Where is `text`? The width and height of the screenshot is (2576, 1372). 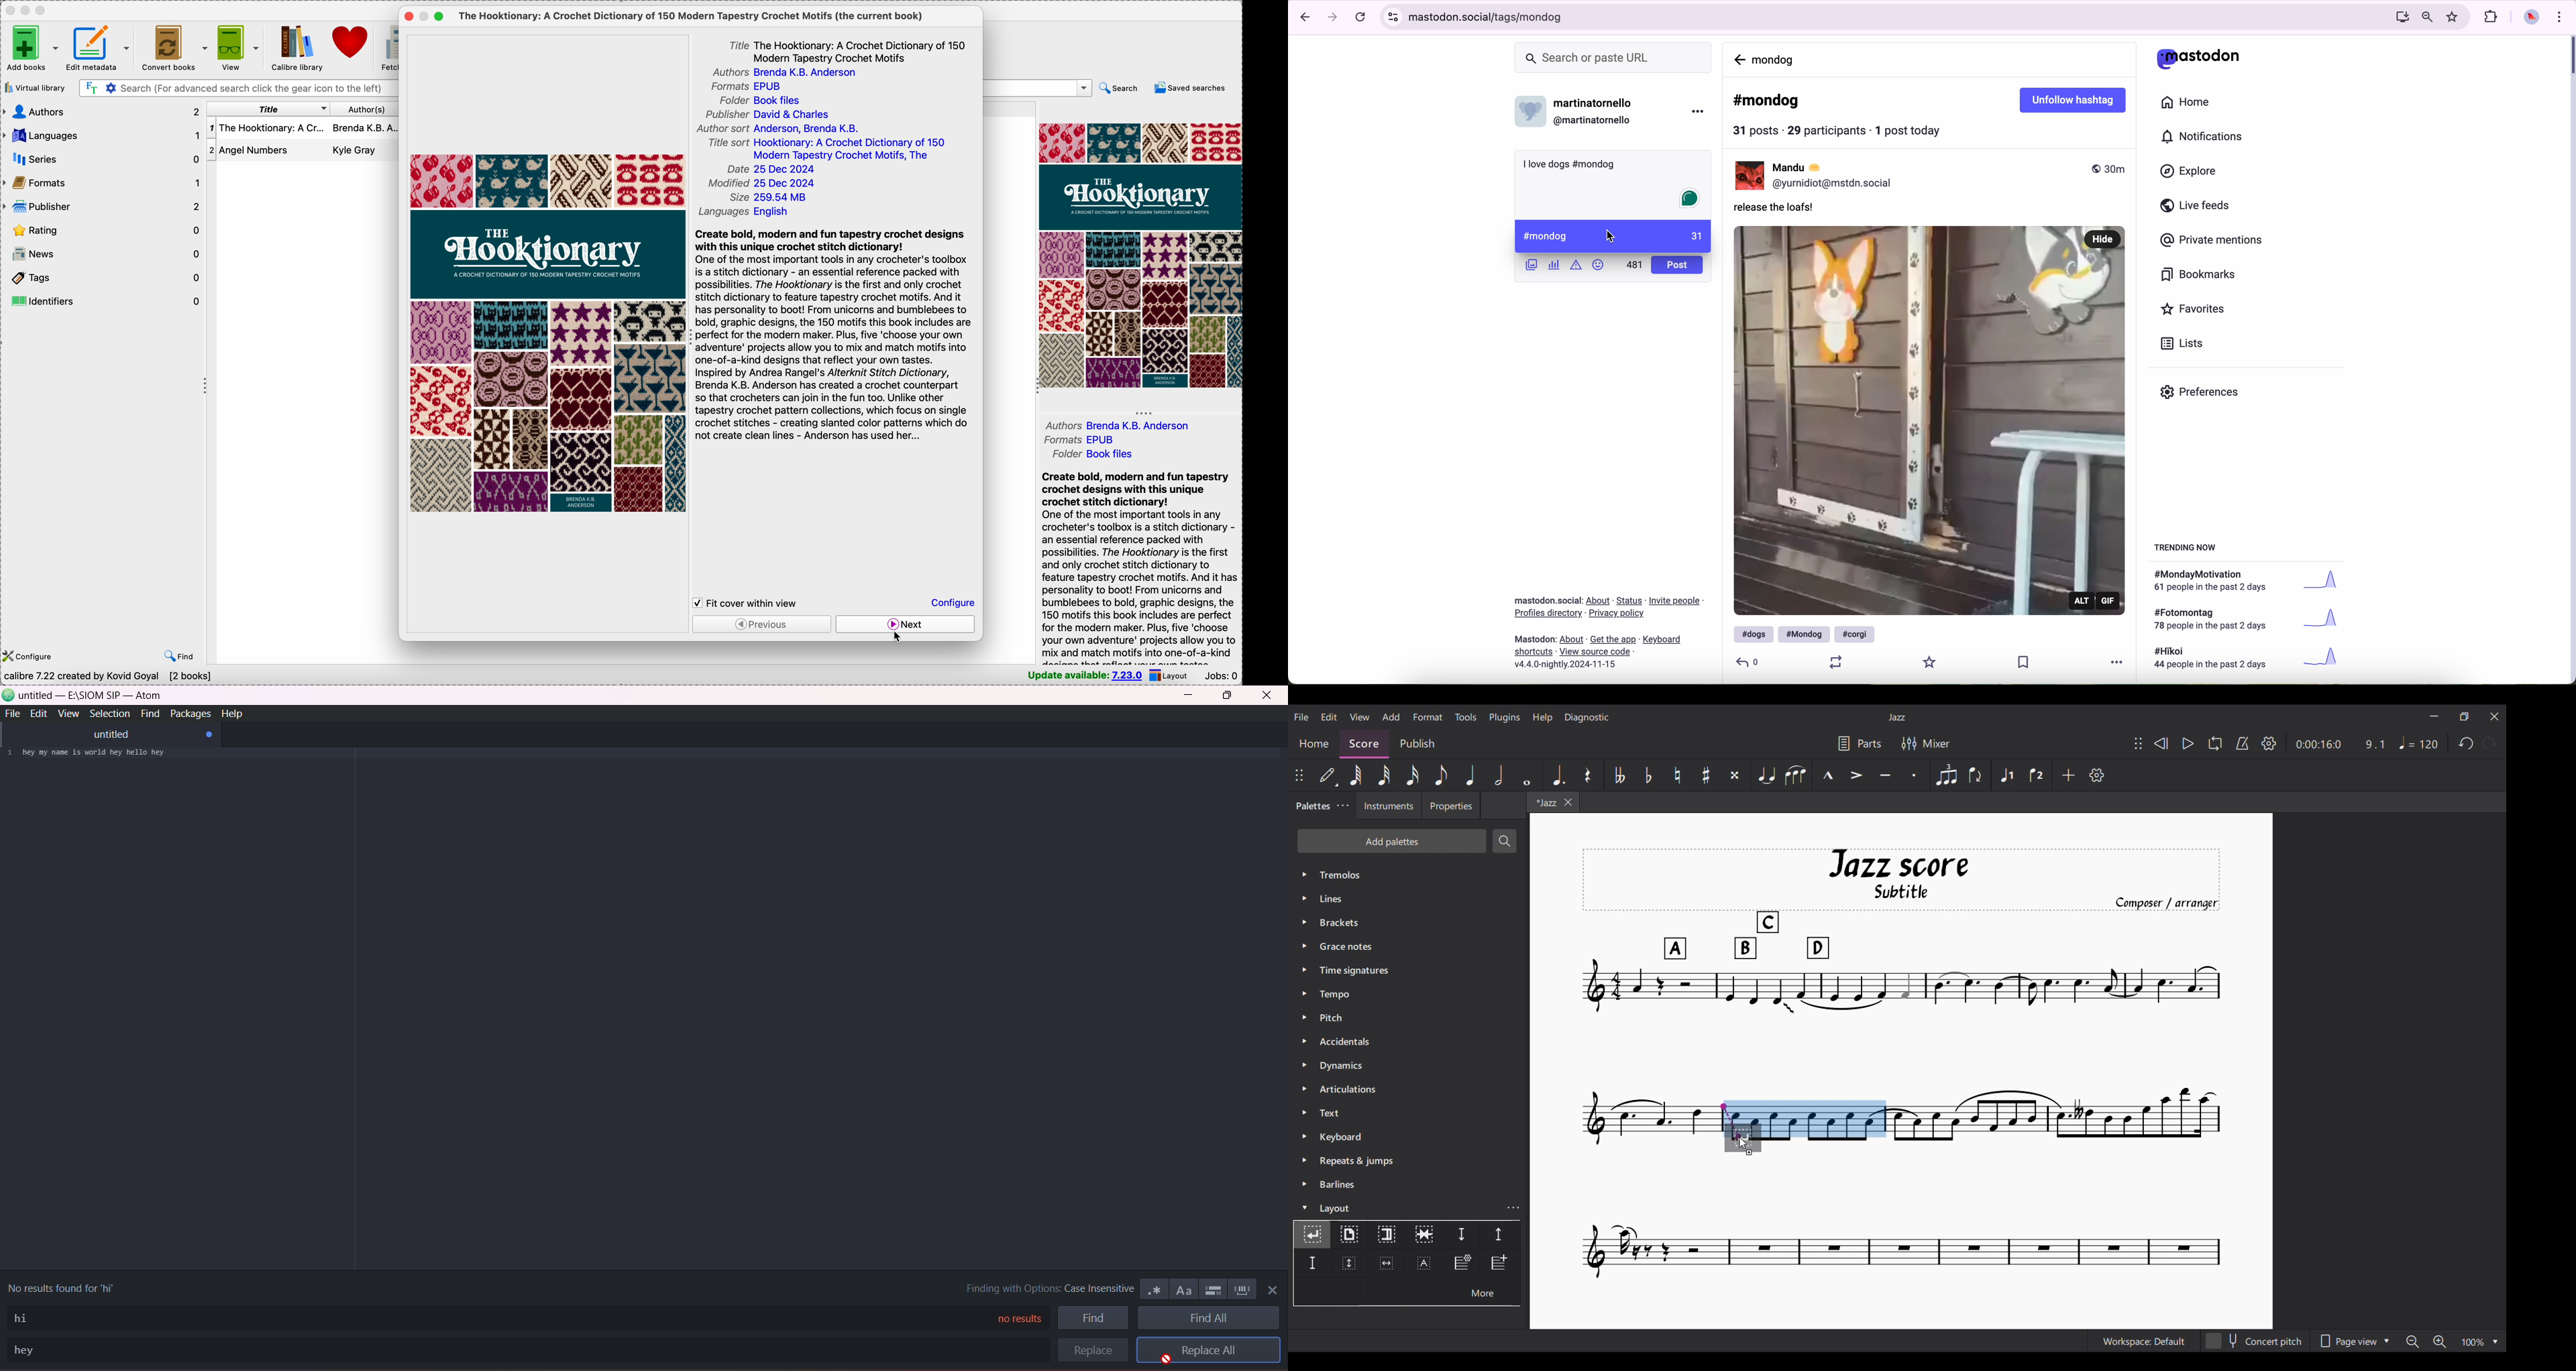 text is located at coordinates (2215, 582).